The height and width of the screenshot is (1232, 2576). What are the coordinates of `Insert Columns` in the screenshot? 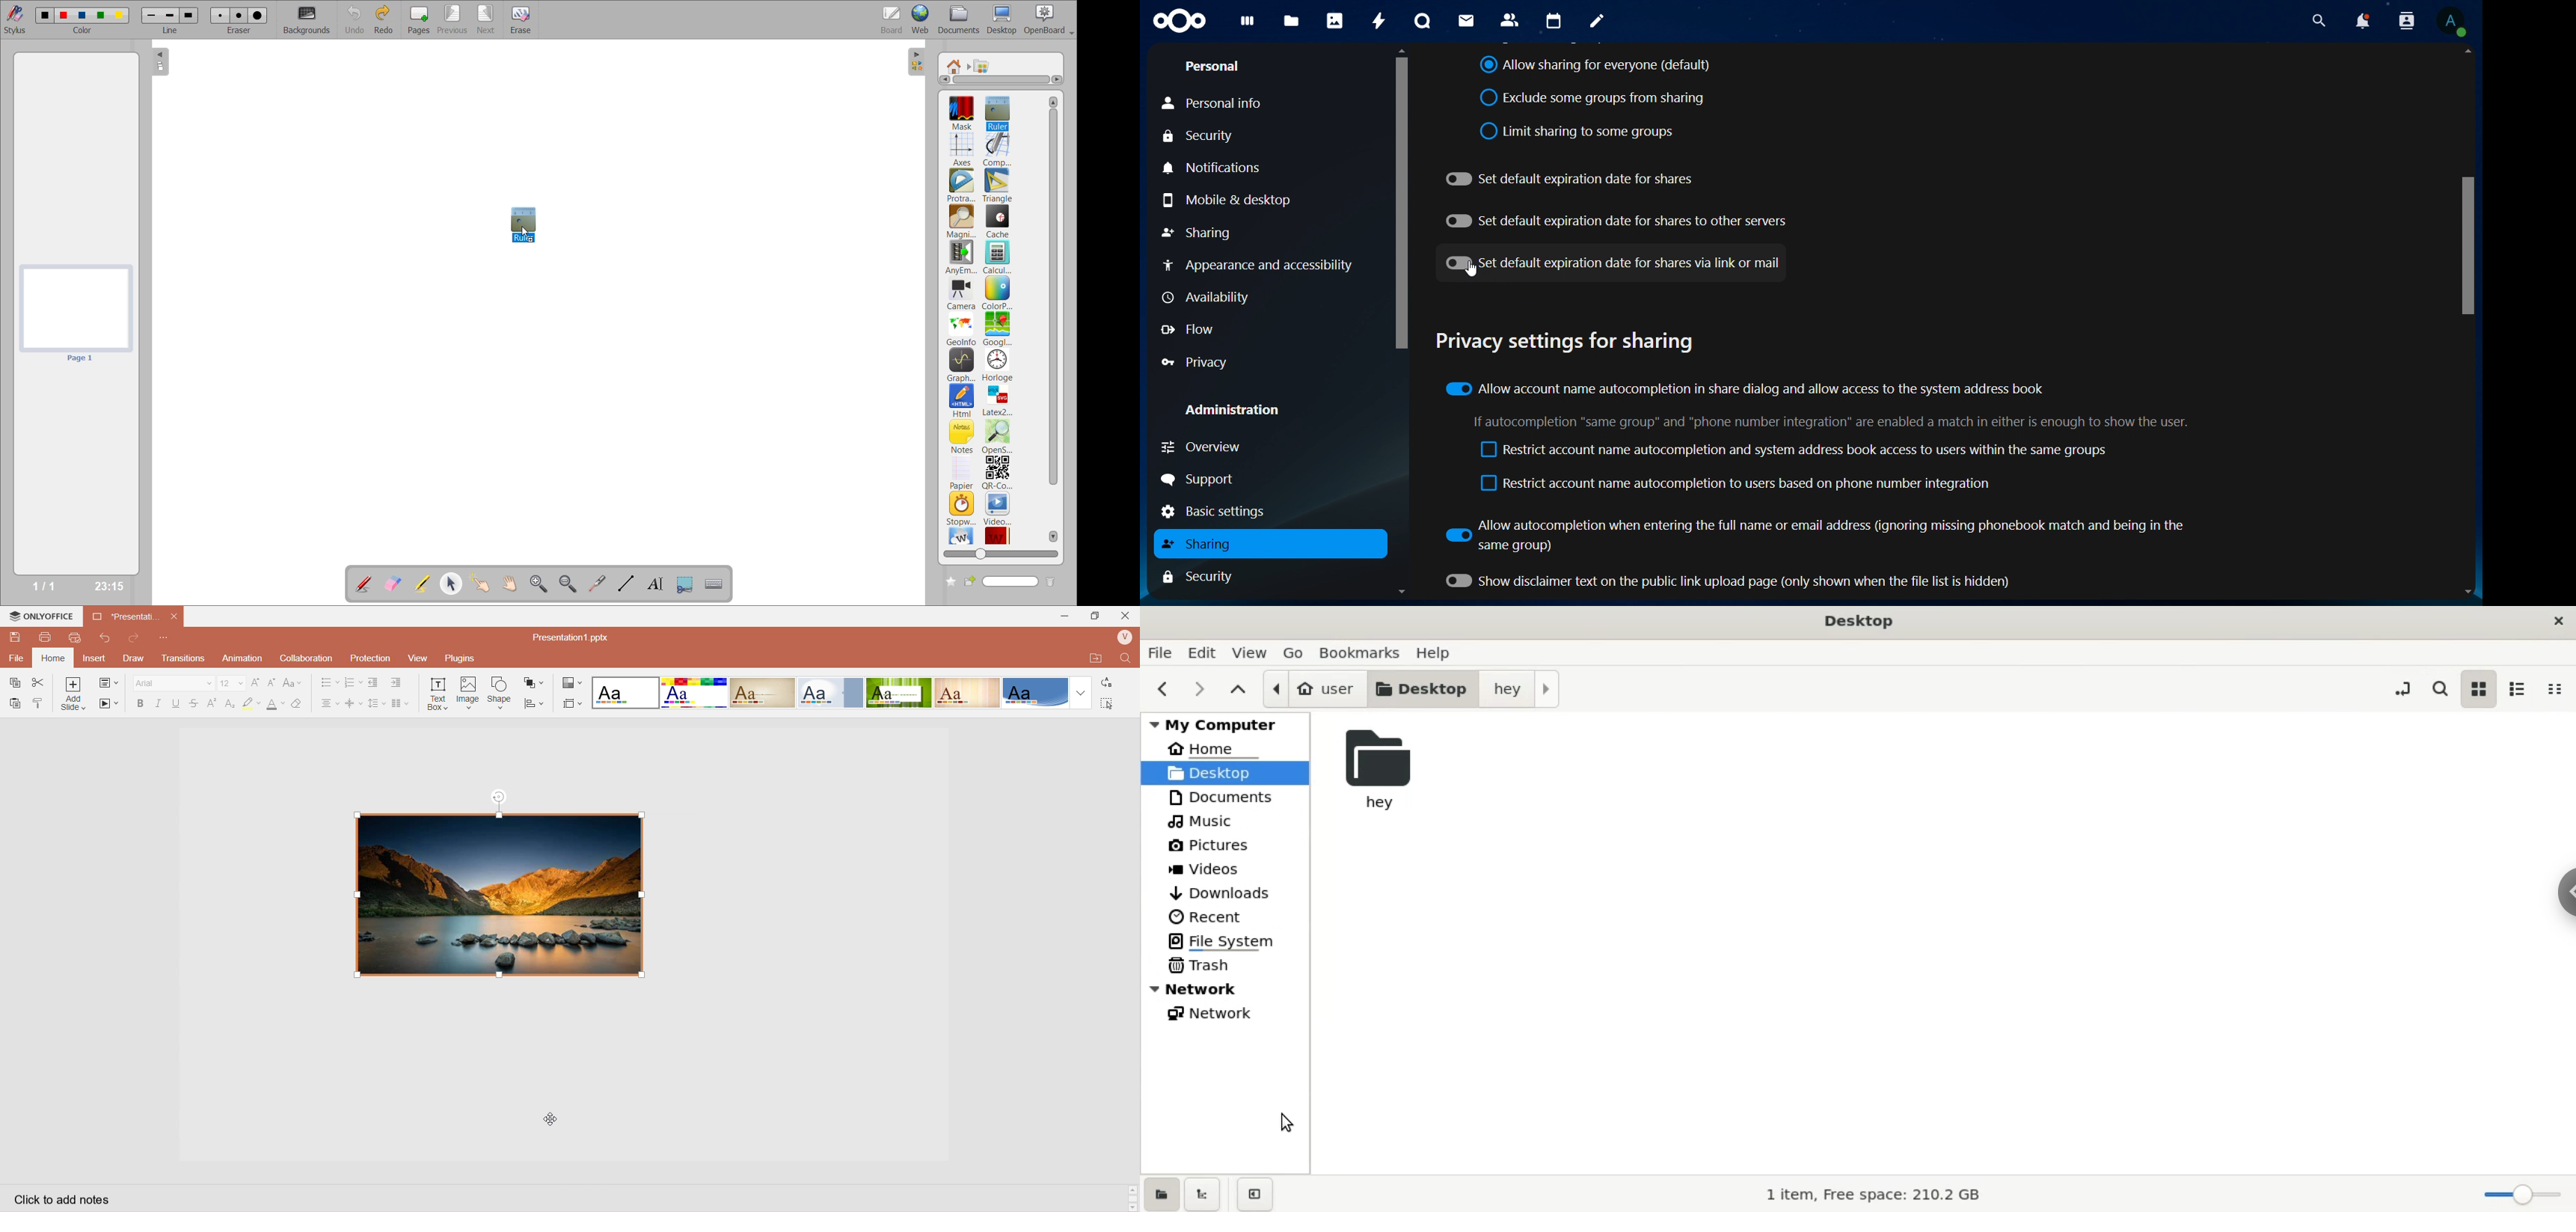 It's located at (401, 703).